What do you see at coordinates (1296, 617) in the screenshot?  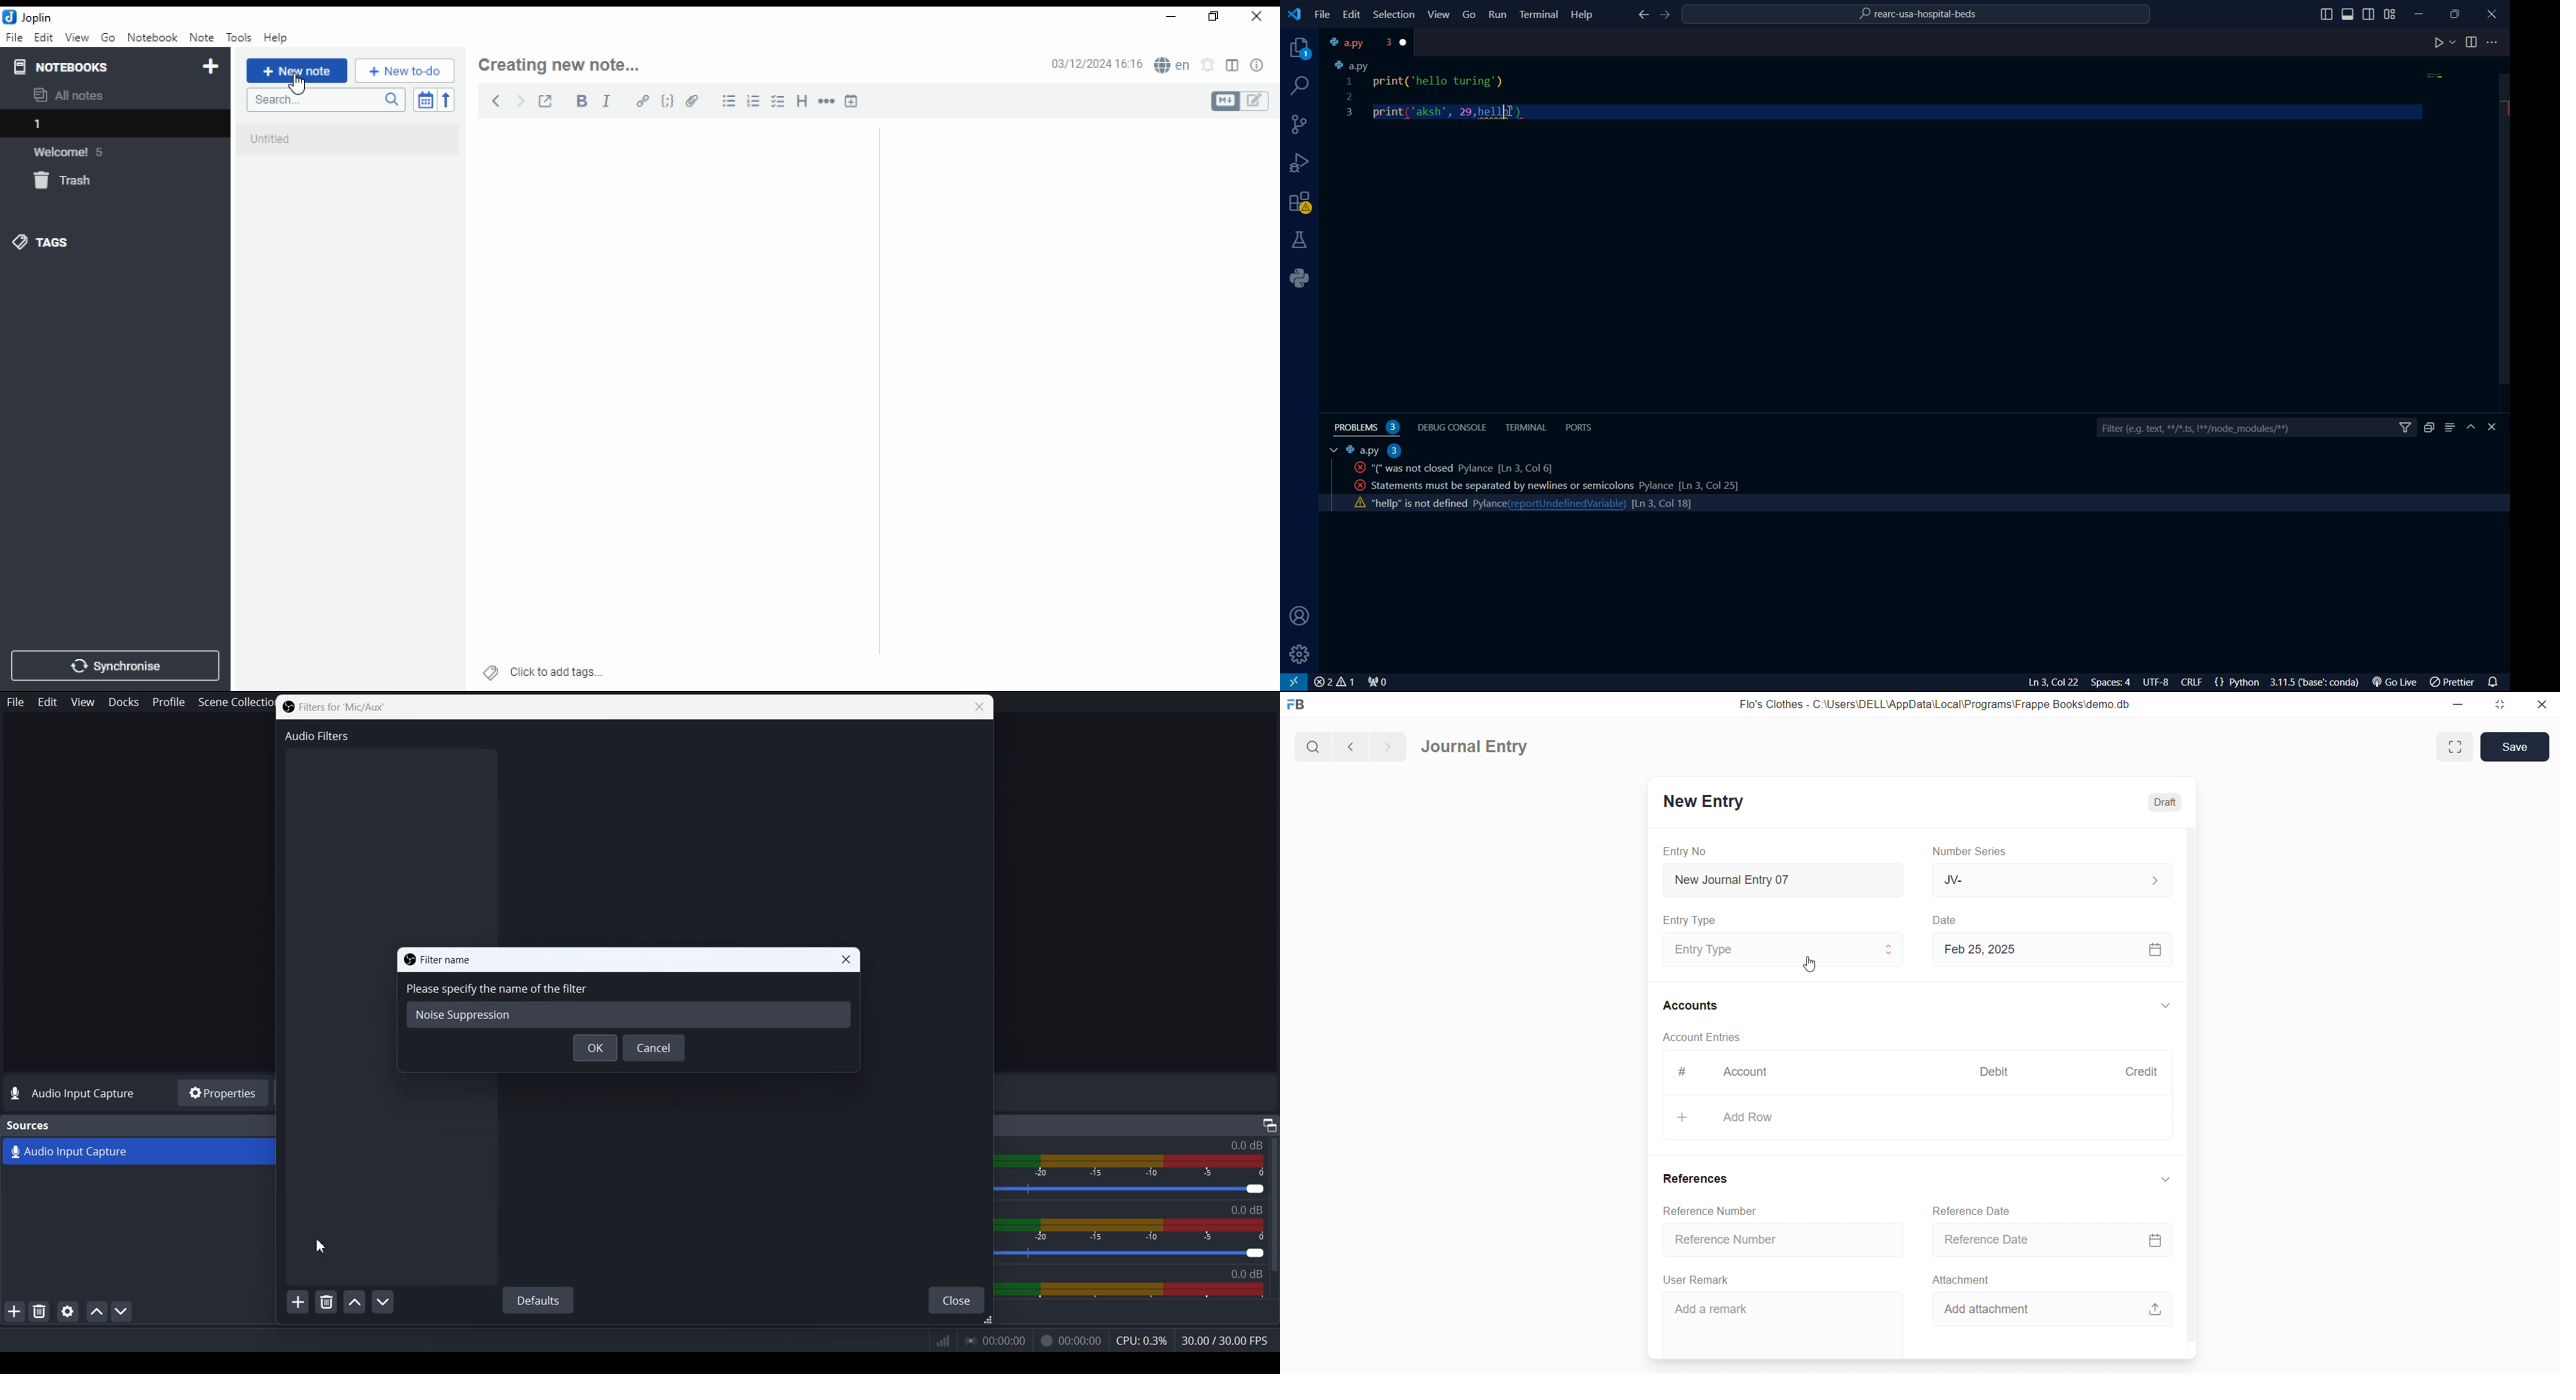 I see `user` at bounding box center [1296, 617].